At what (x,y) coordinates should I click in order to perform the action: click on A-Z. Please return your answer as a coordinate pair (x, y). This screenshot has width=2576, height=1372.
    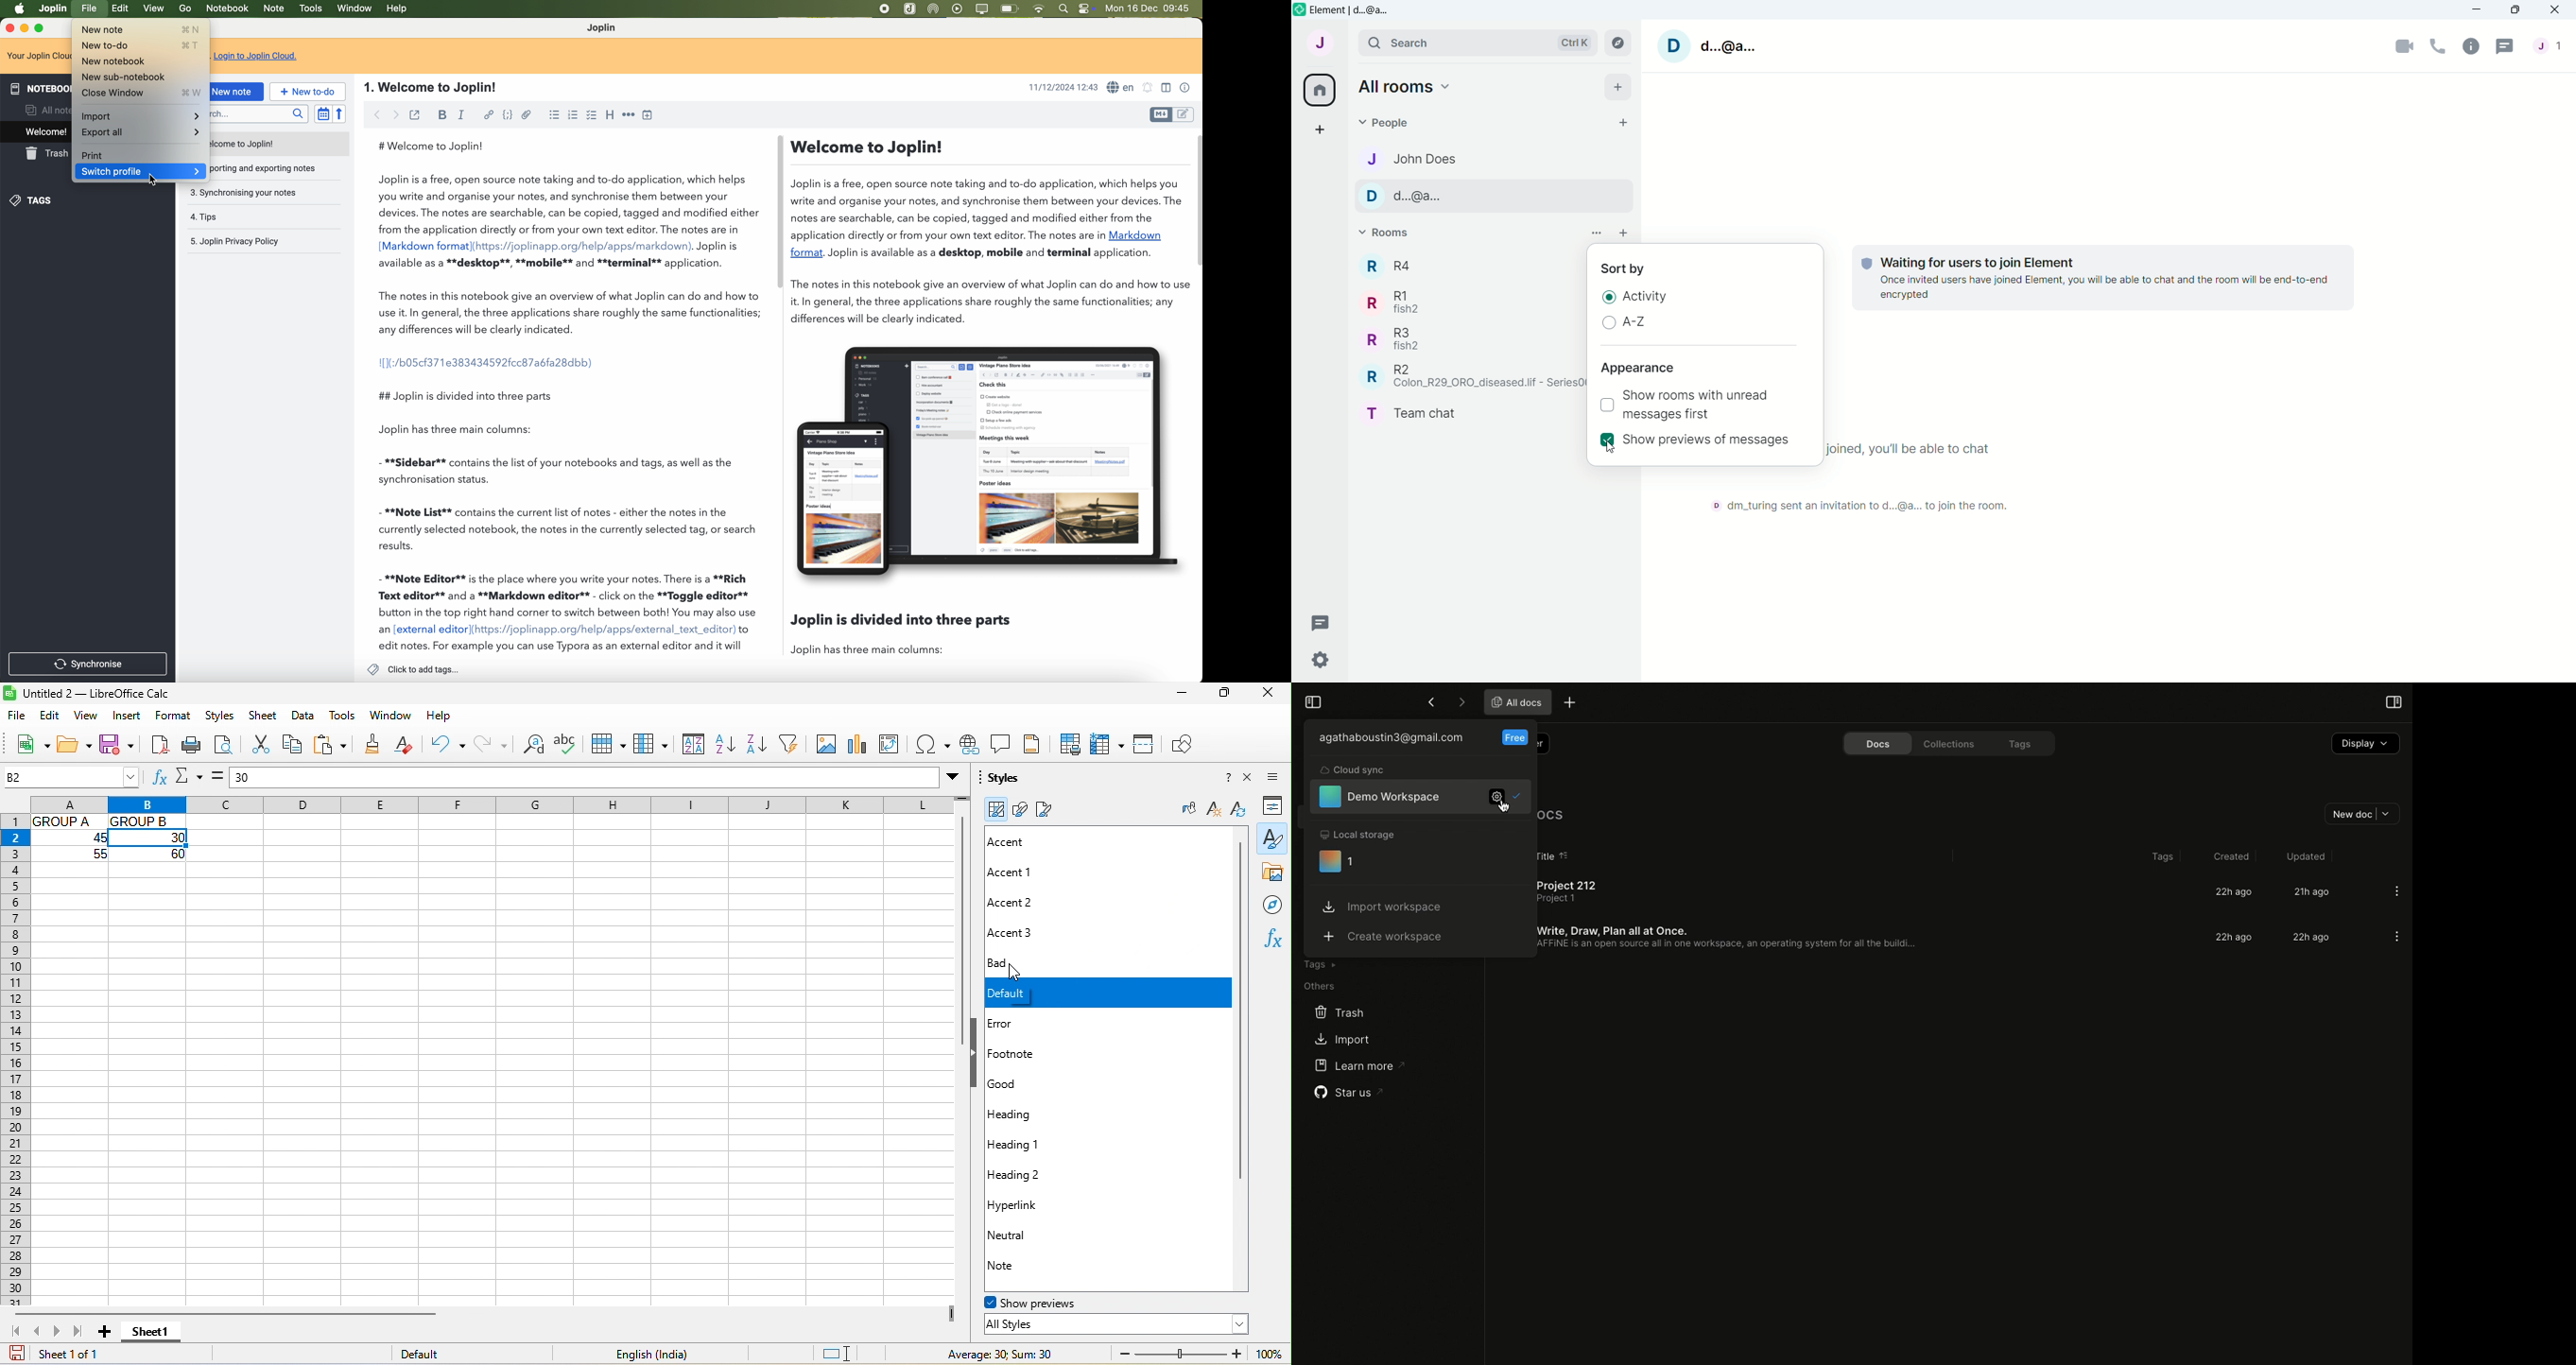
    Looking at the image, I should click on (1638, 321).